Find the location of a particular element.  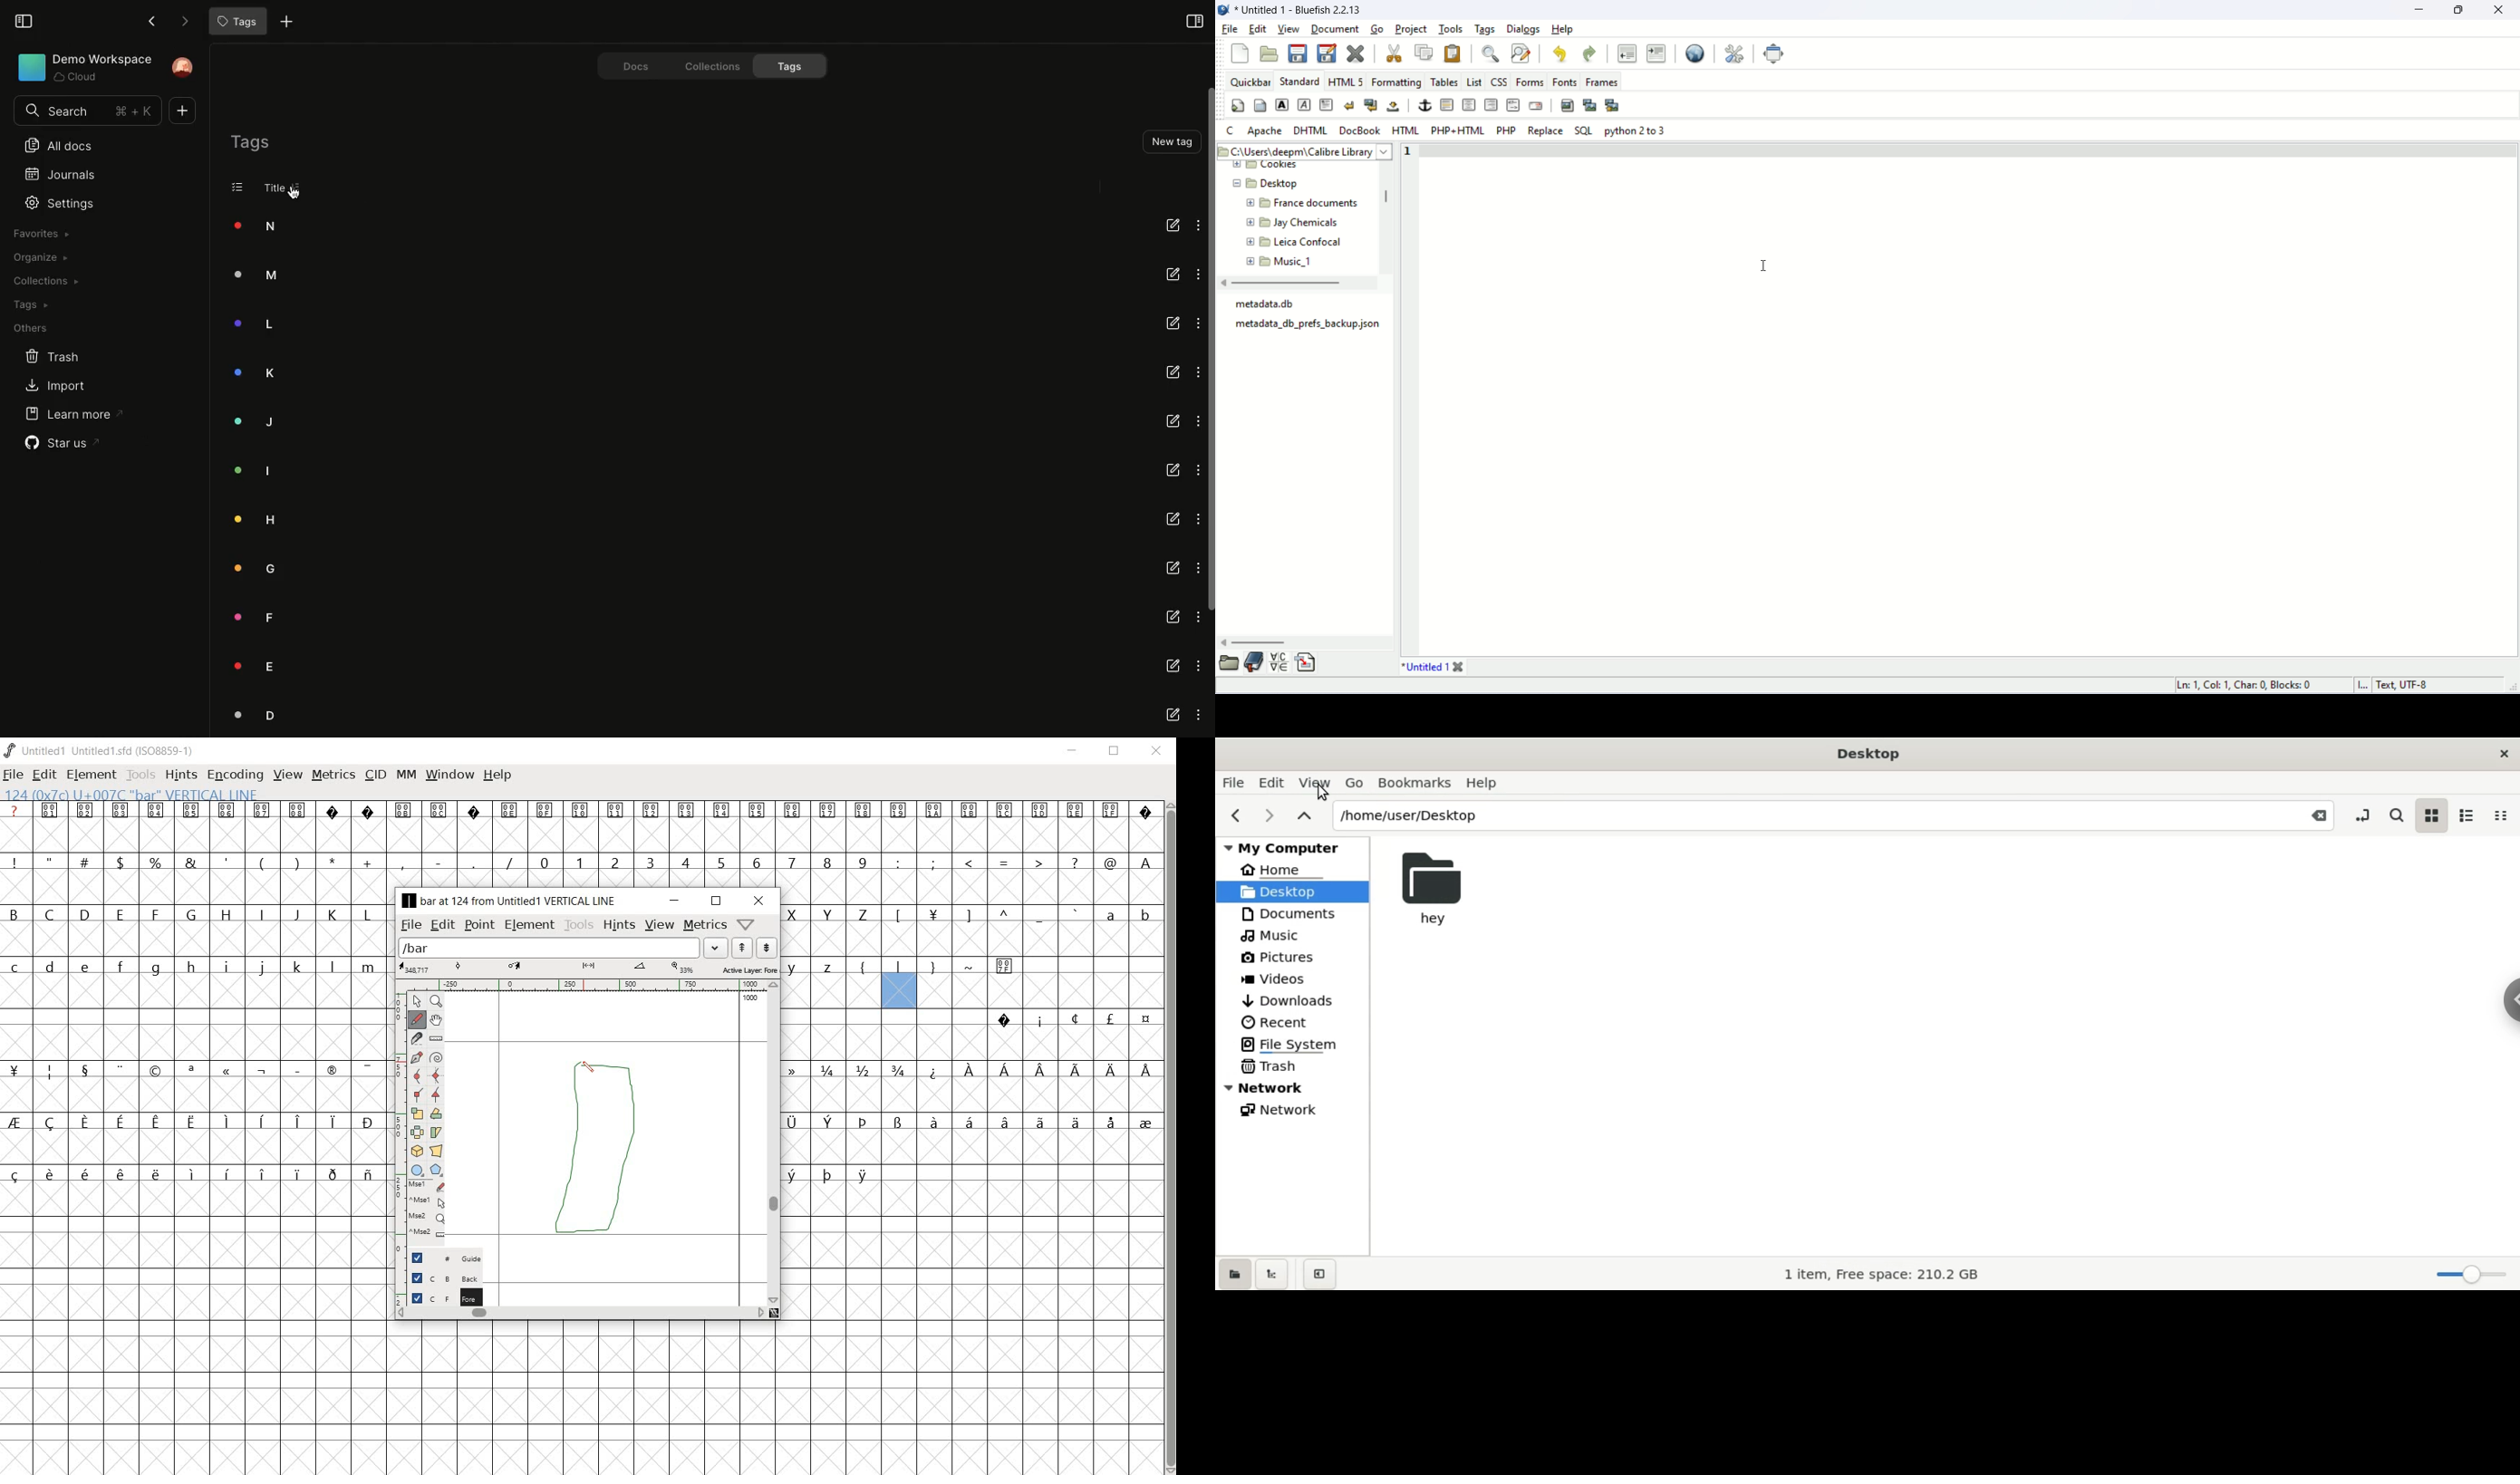

foreground is located at coordinates (439, 1295).